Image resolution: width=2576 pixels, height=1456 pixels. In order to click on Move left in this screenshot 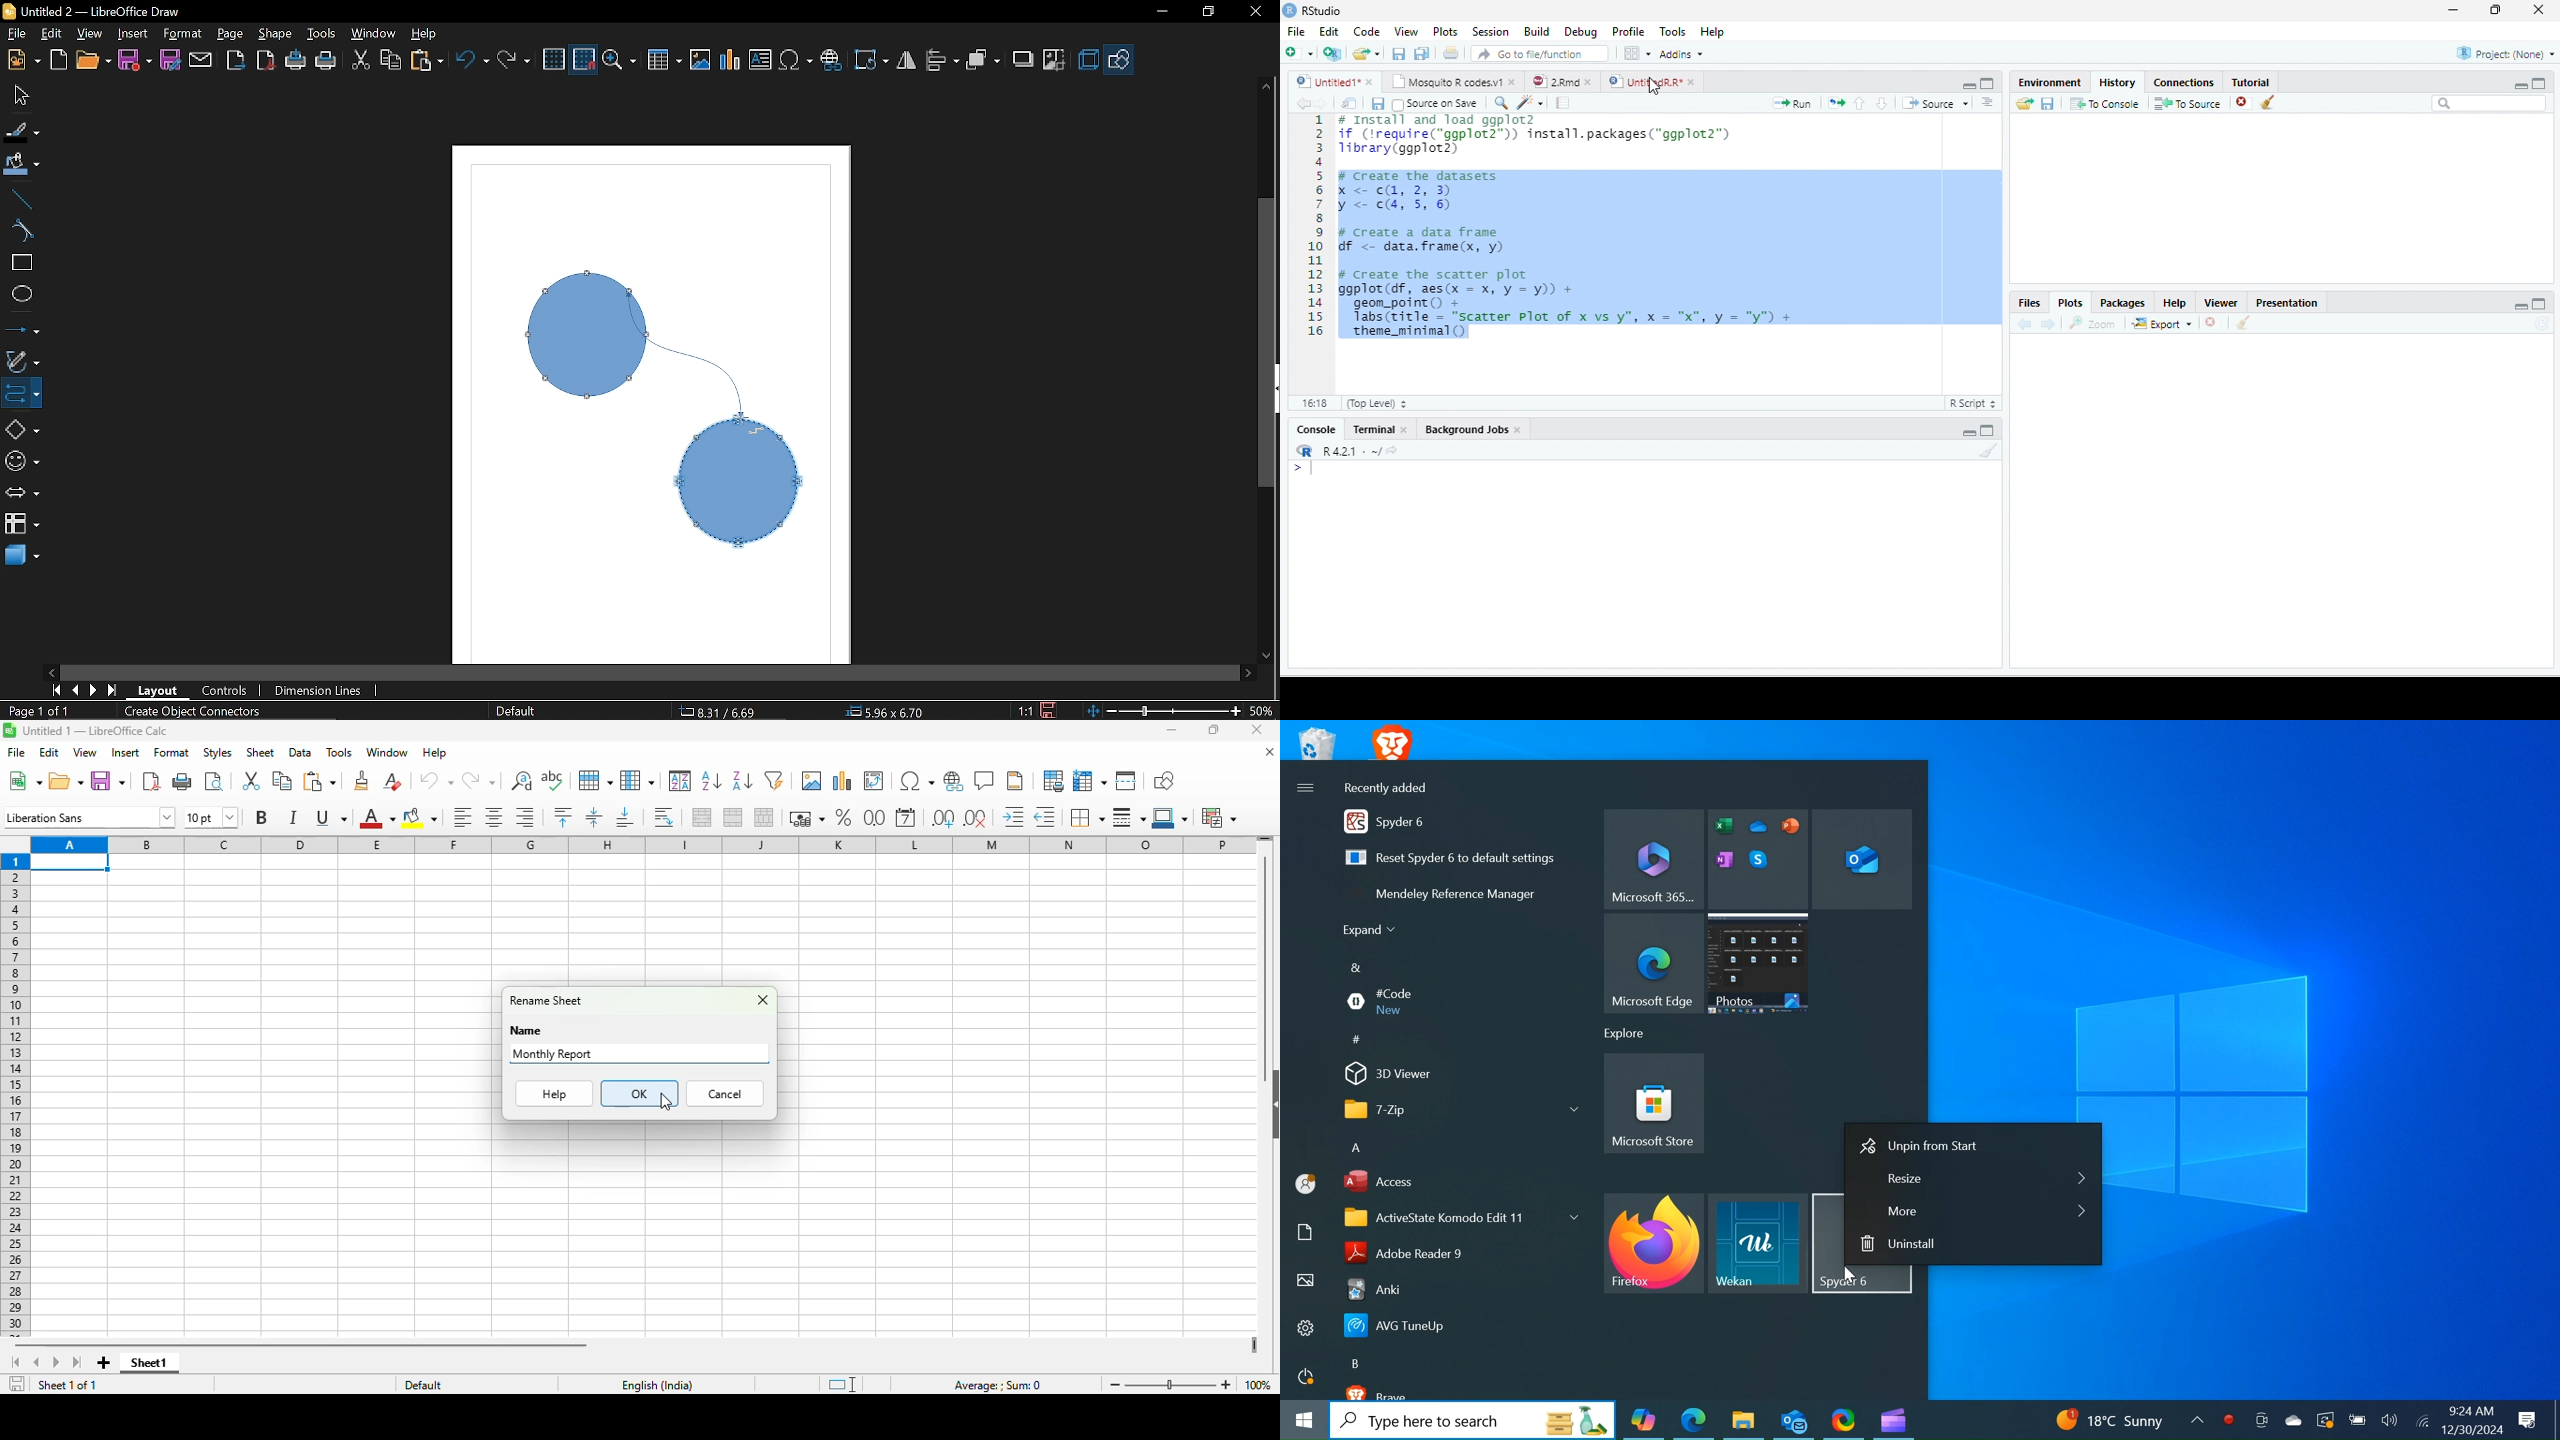, I will do `click(51, 672)`.